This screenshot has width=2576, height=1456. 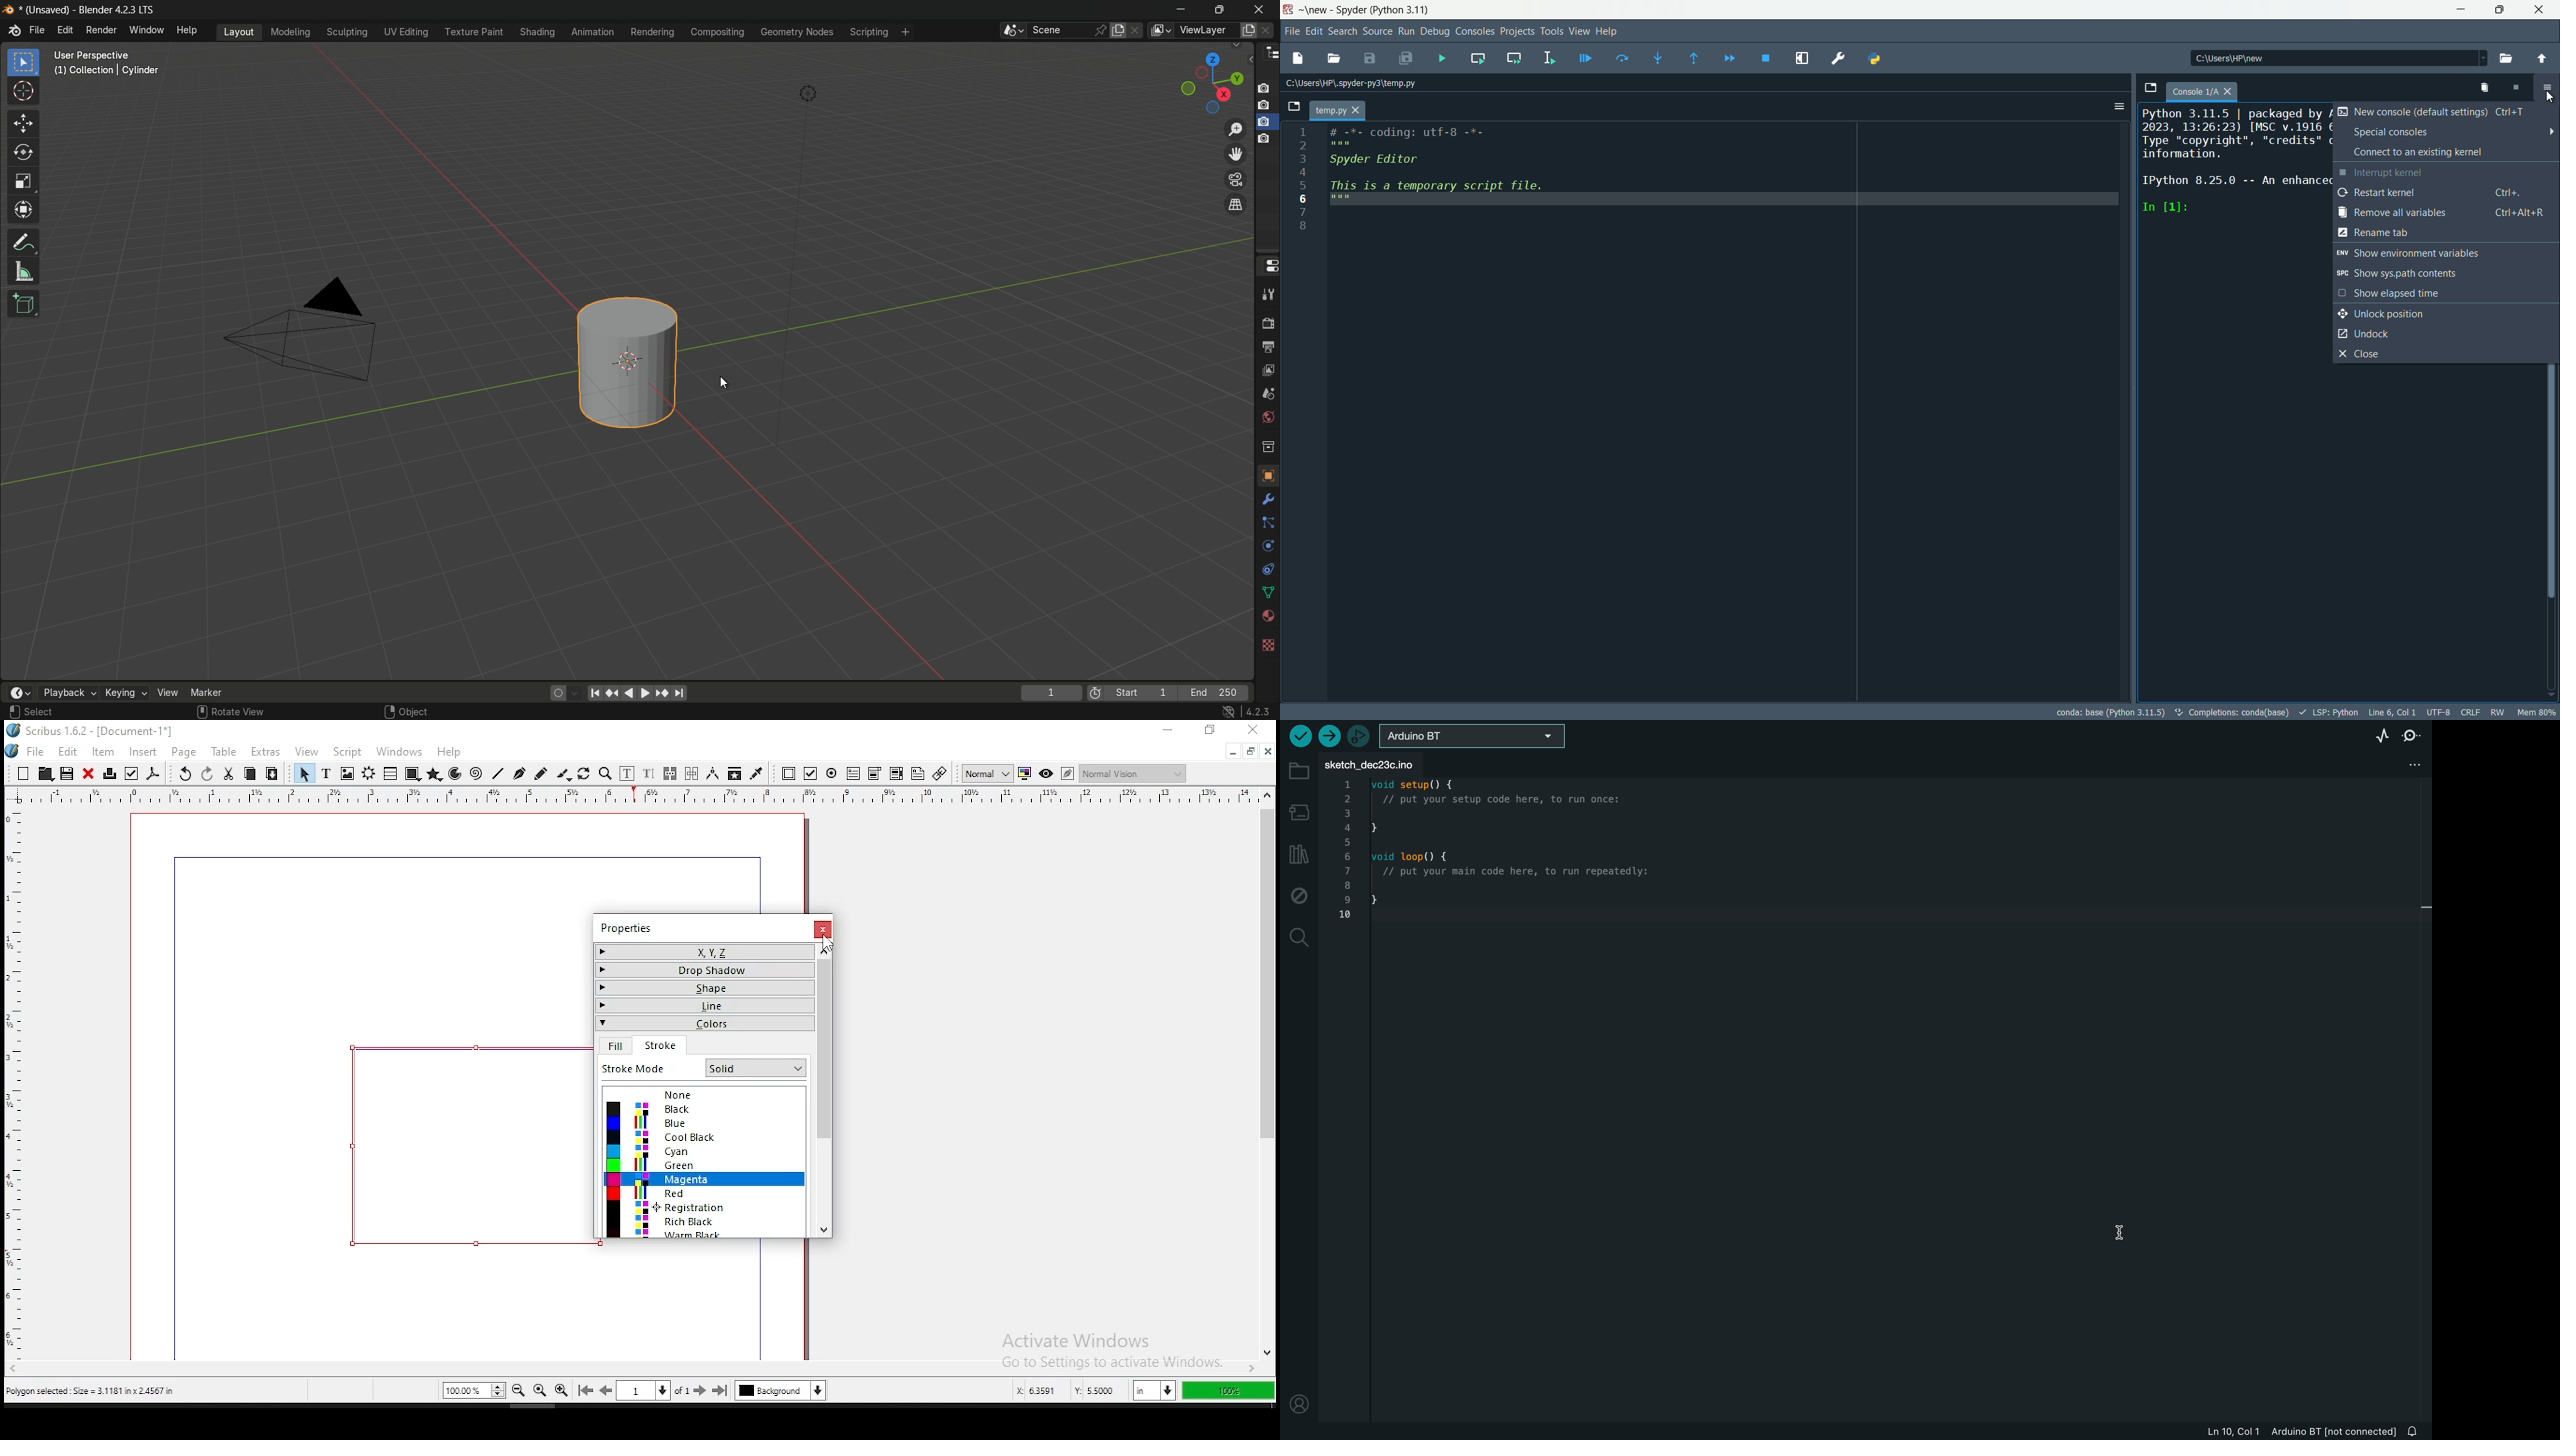 What do you see at coordinates (608, 1390) in the screenshot?
I see `go to previous page` at bounding box center [608, 1390].